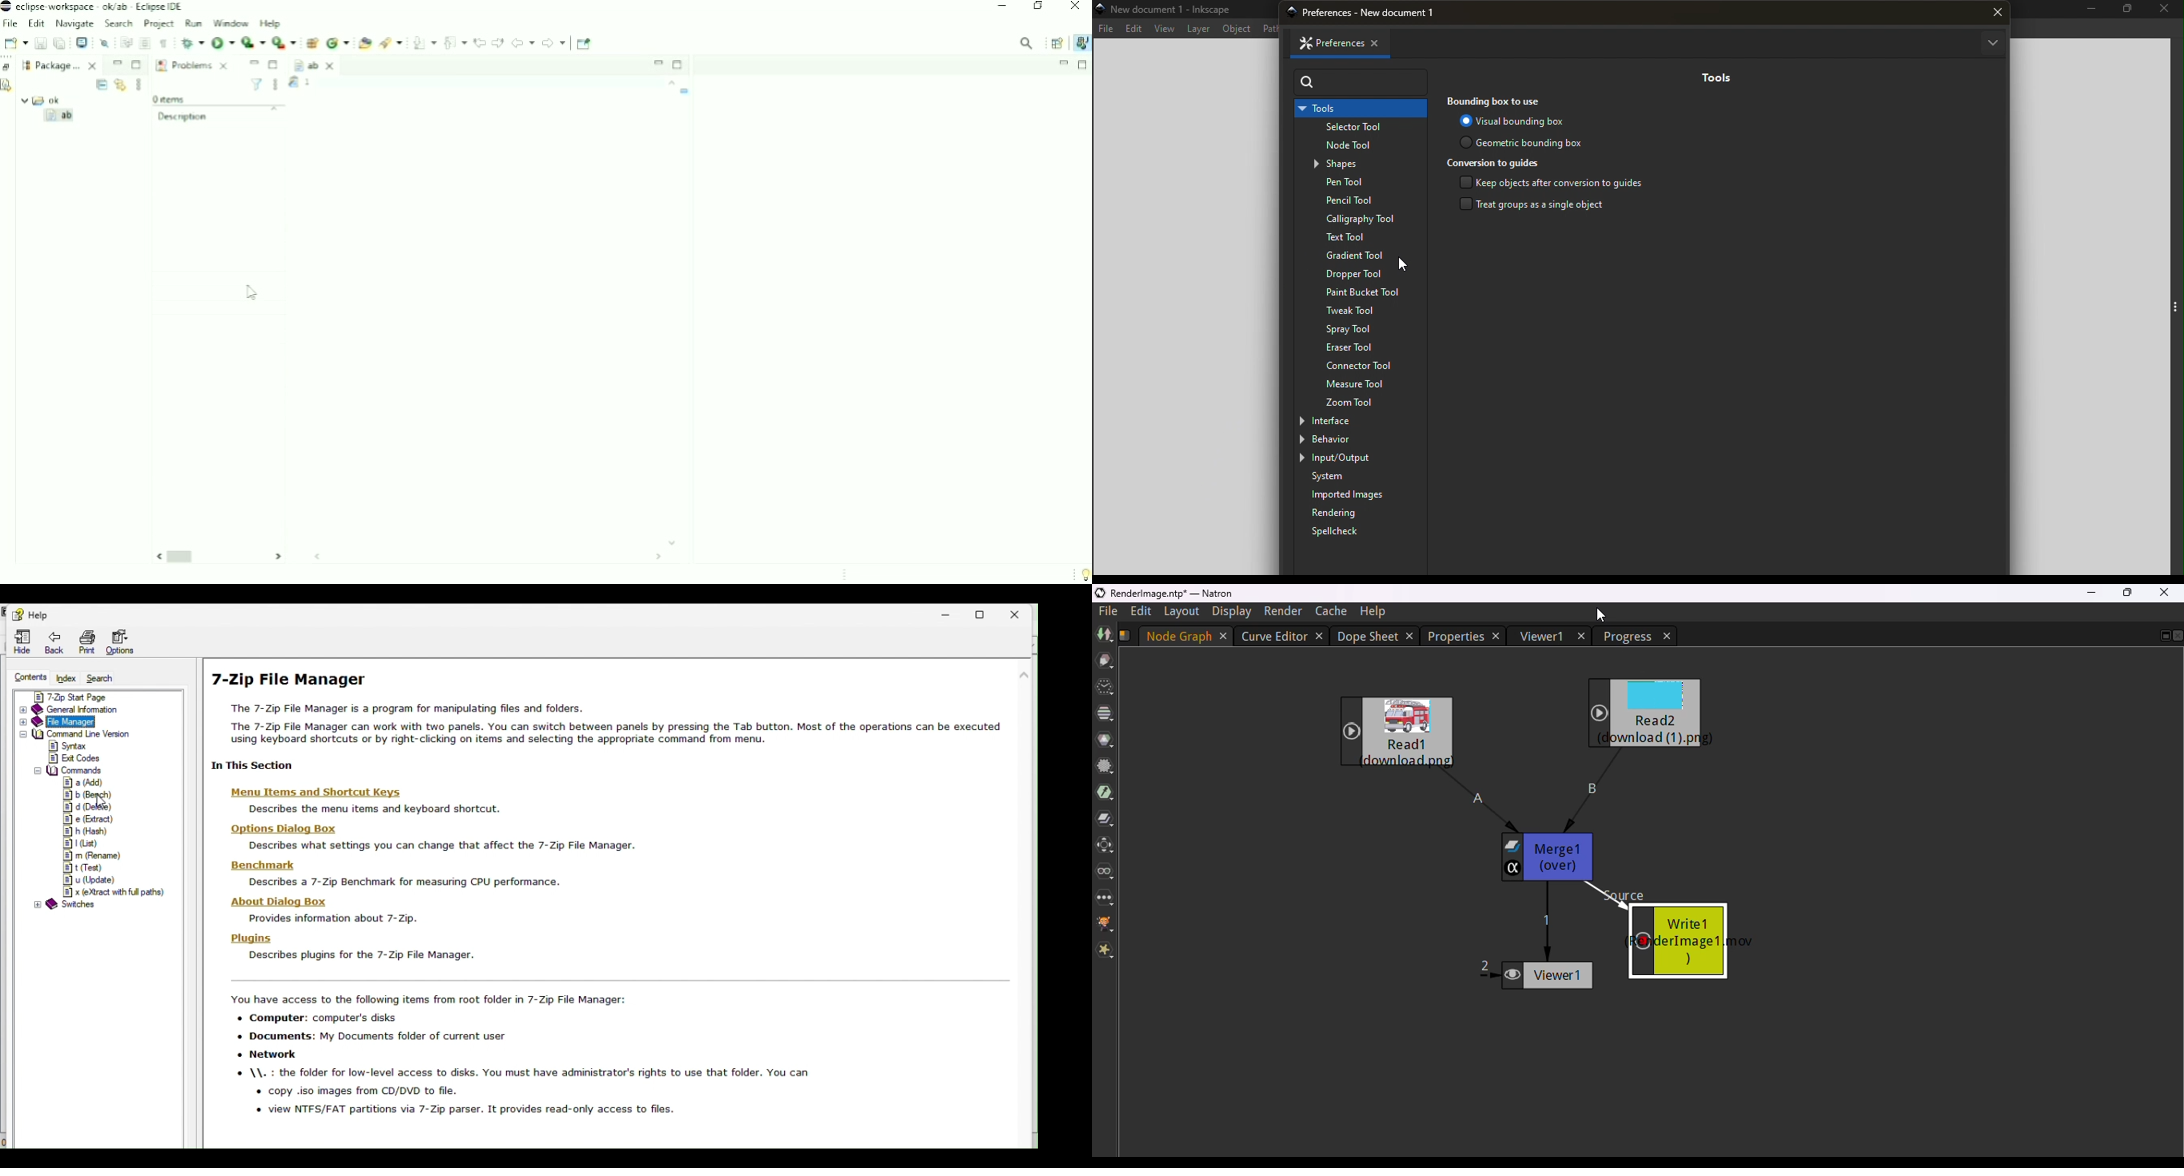  What do you see at coordinates (527, 1057) in the screenshot?
I see `You have access to the following items from root folder in 7-Zip File Manager:
+ Computer: computer's disks
+ Documents: My Documents folder of current user
+ Network
 \\. : the folder for low-level access to disks. You must have administrator's rights to use that folder. You can
« copy .iso images from CD/DVD to file.
« view NTFS/FAT partitions via 7-Zip parser. It provides read-only access to files.` at bounding box center [527, 1057].